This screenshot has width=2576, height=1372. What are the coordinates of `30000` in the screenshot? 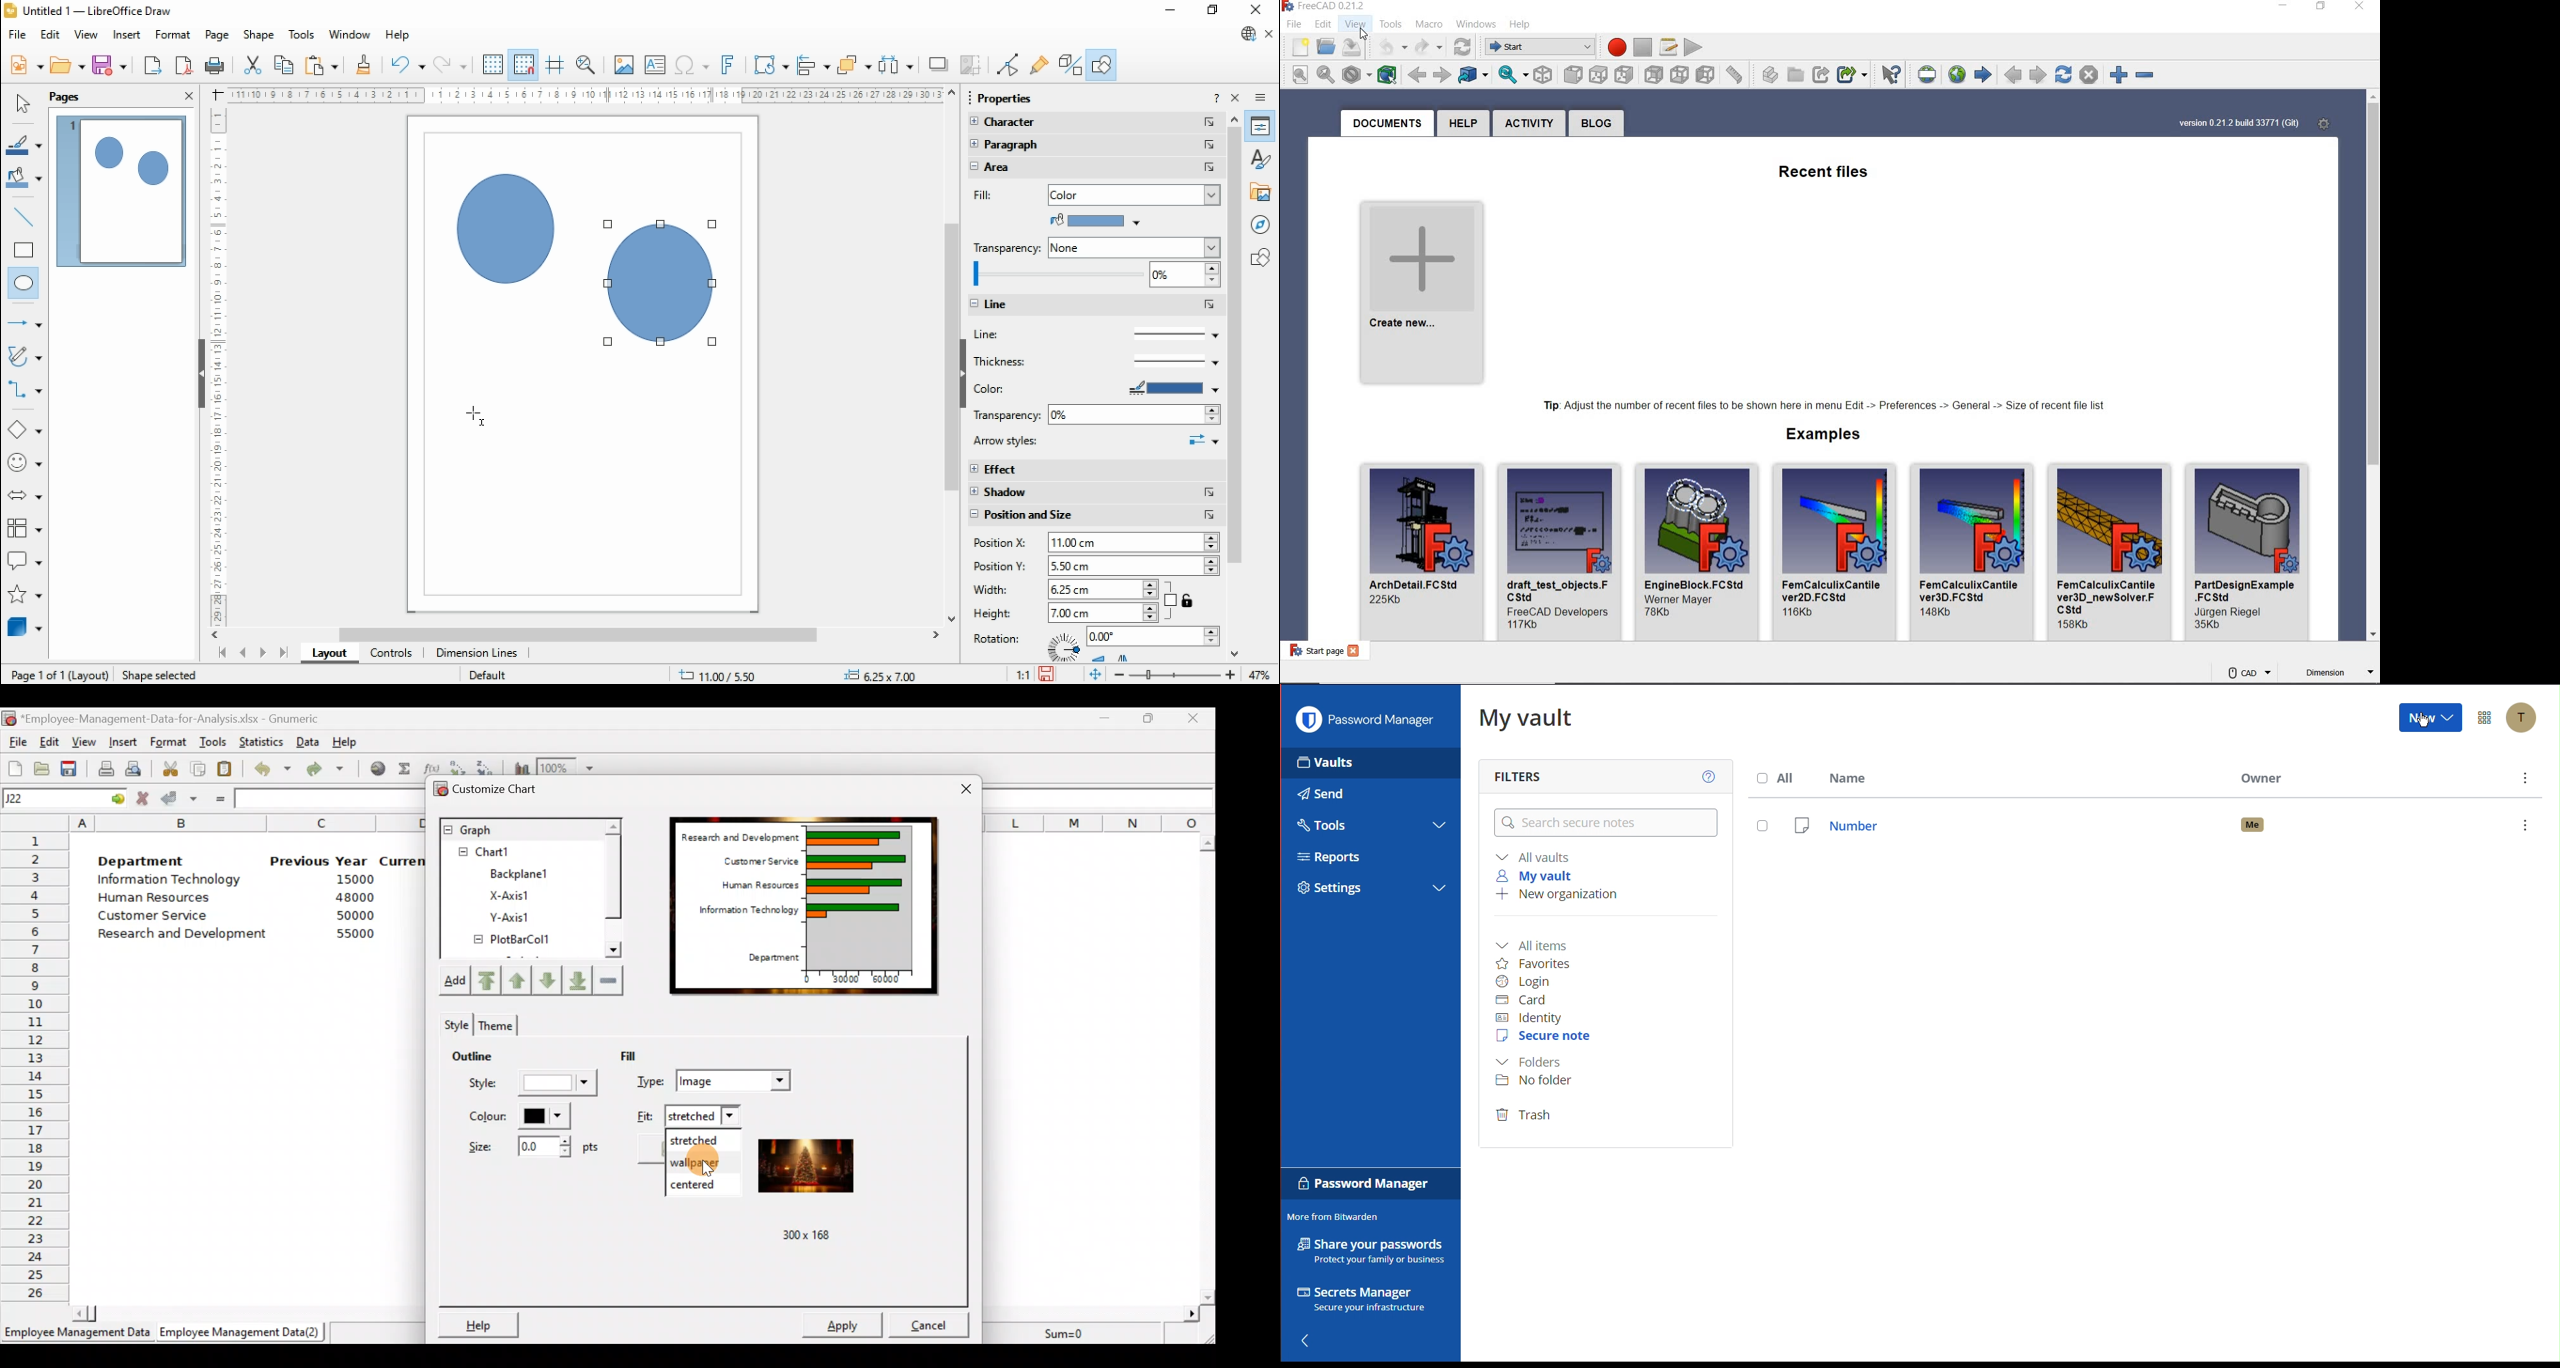 It's located at (849, 980).